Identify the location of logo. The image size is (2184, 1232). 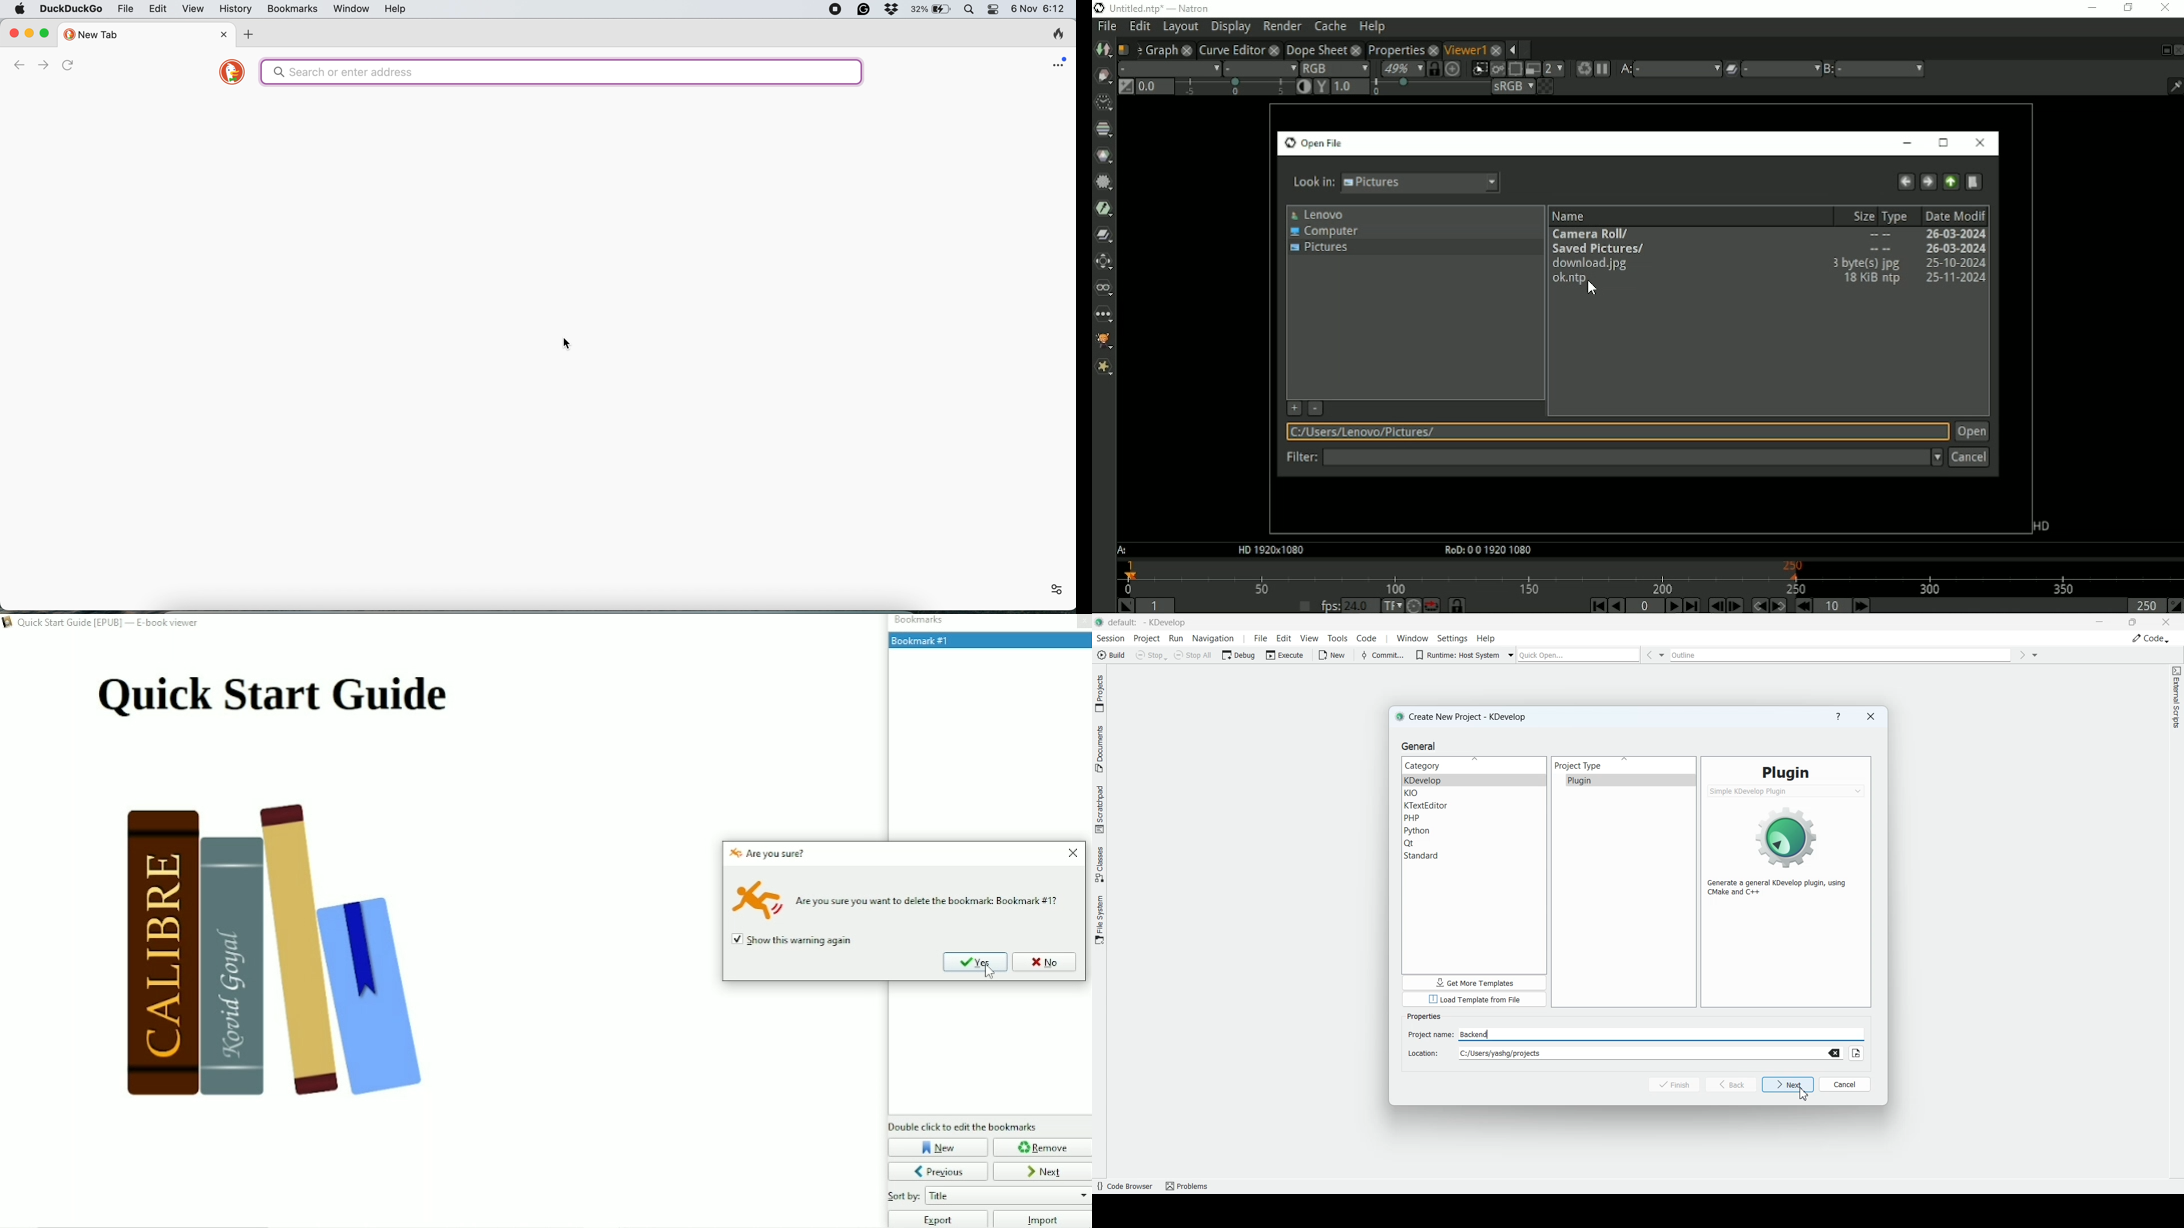
(758, 897).